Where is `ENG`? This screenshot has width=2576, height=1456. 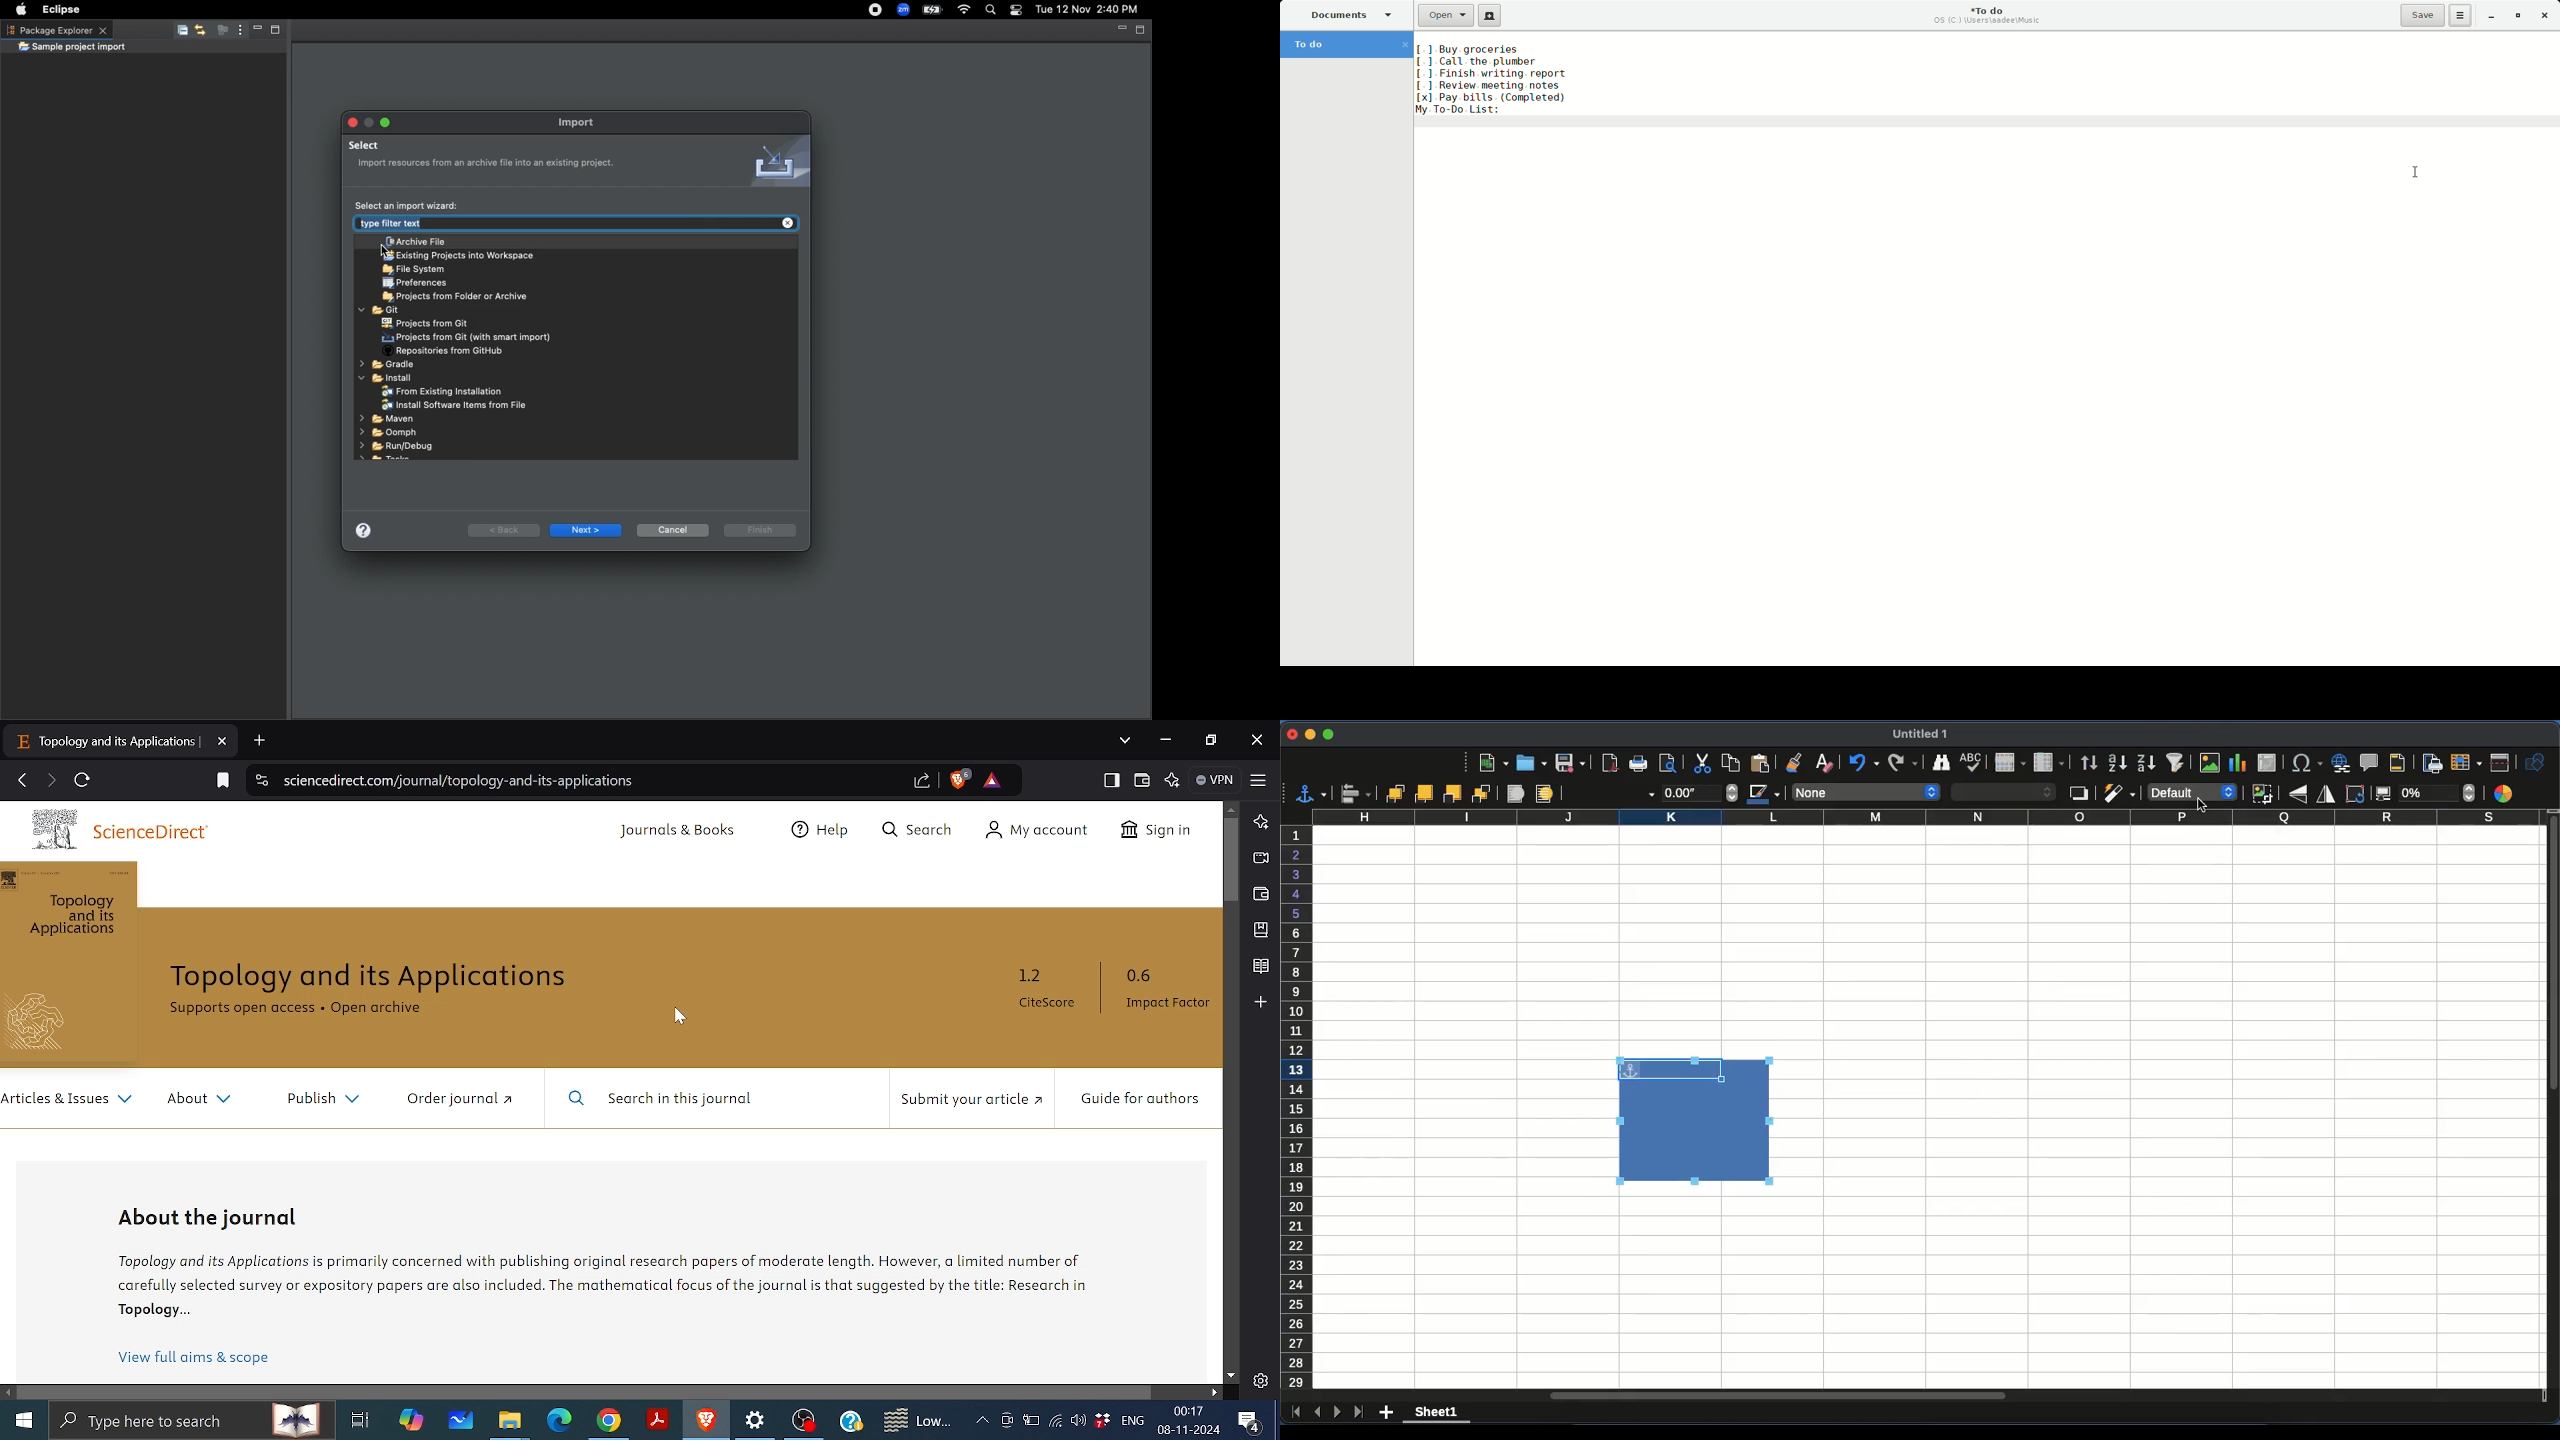
ENG is located at coordinates (1134, 1420).